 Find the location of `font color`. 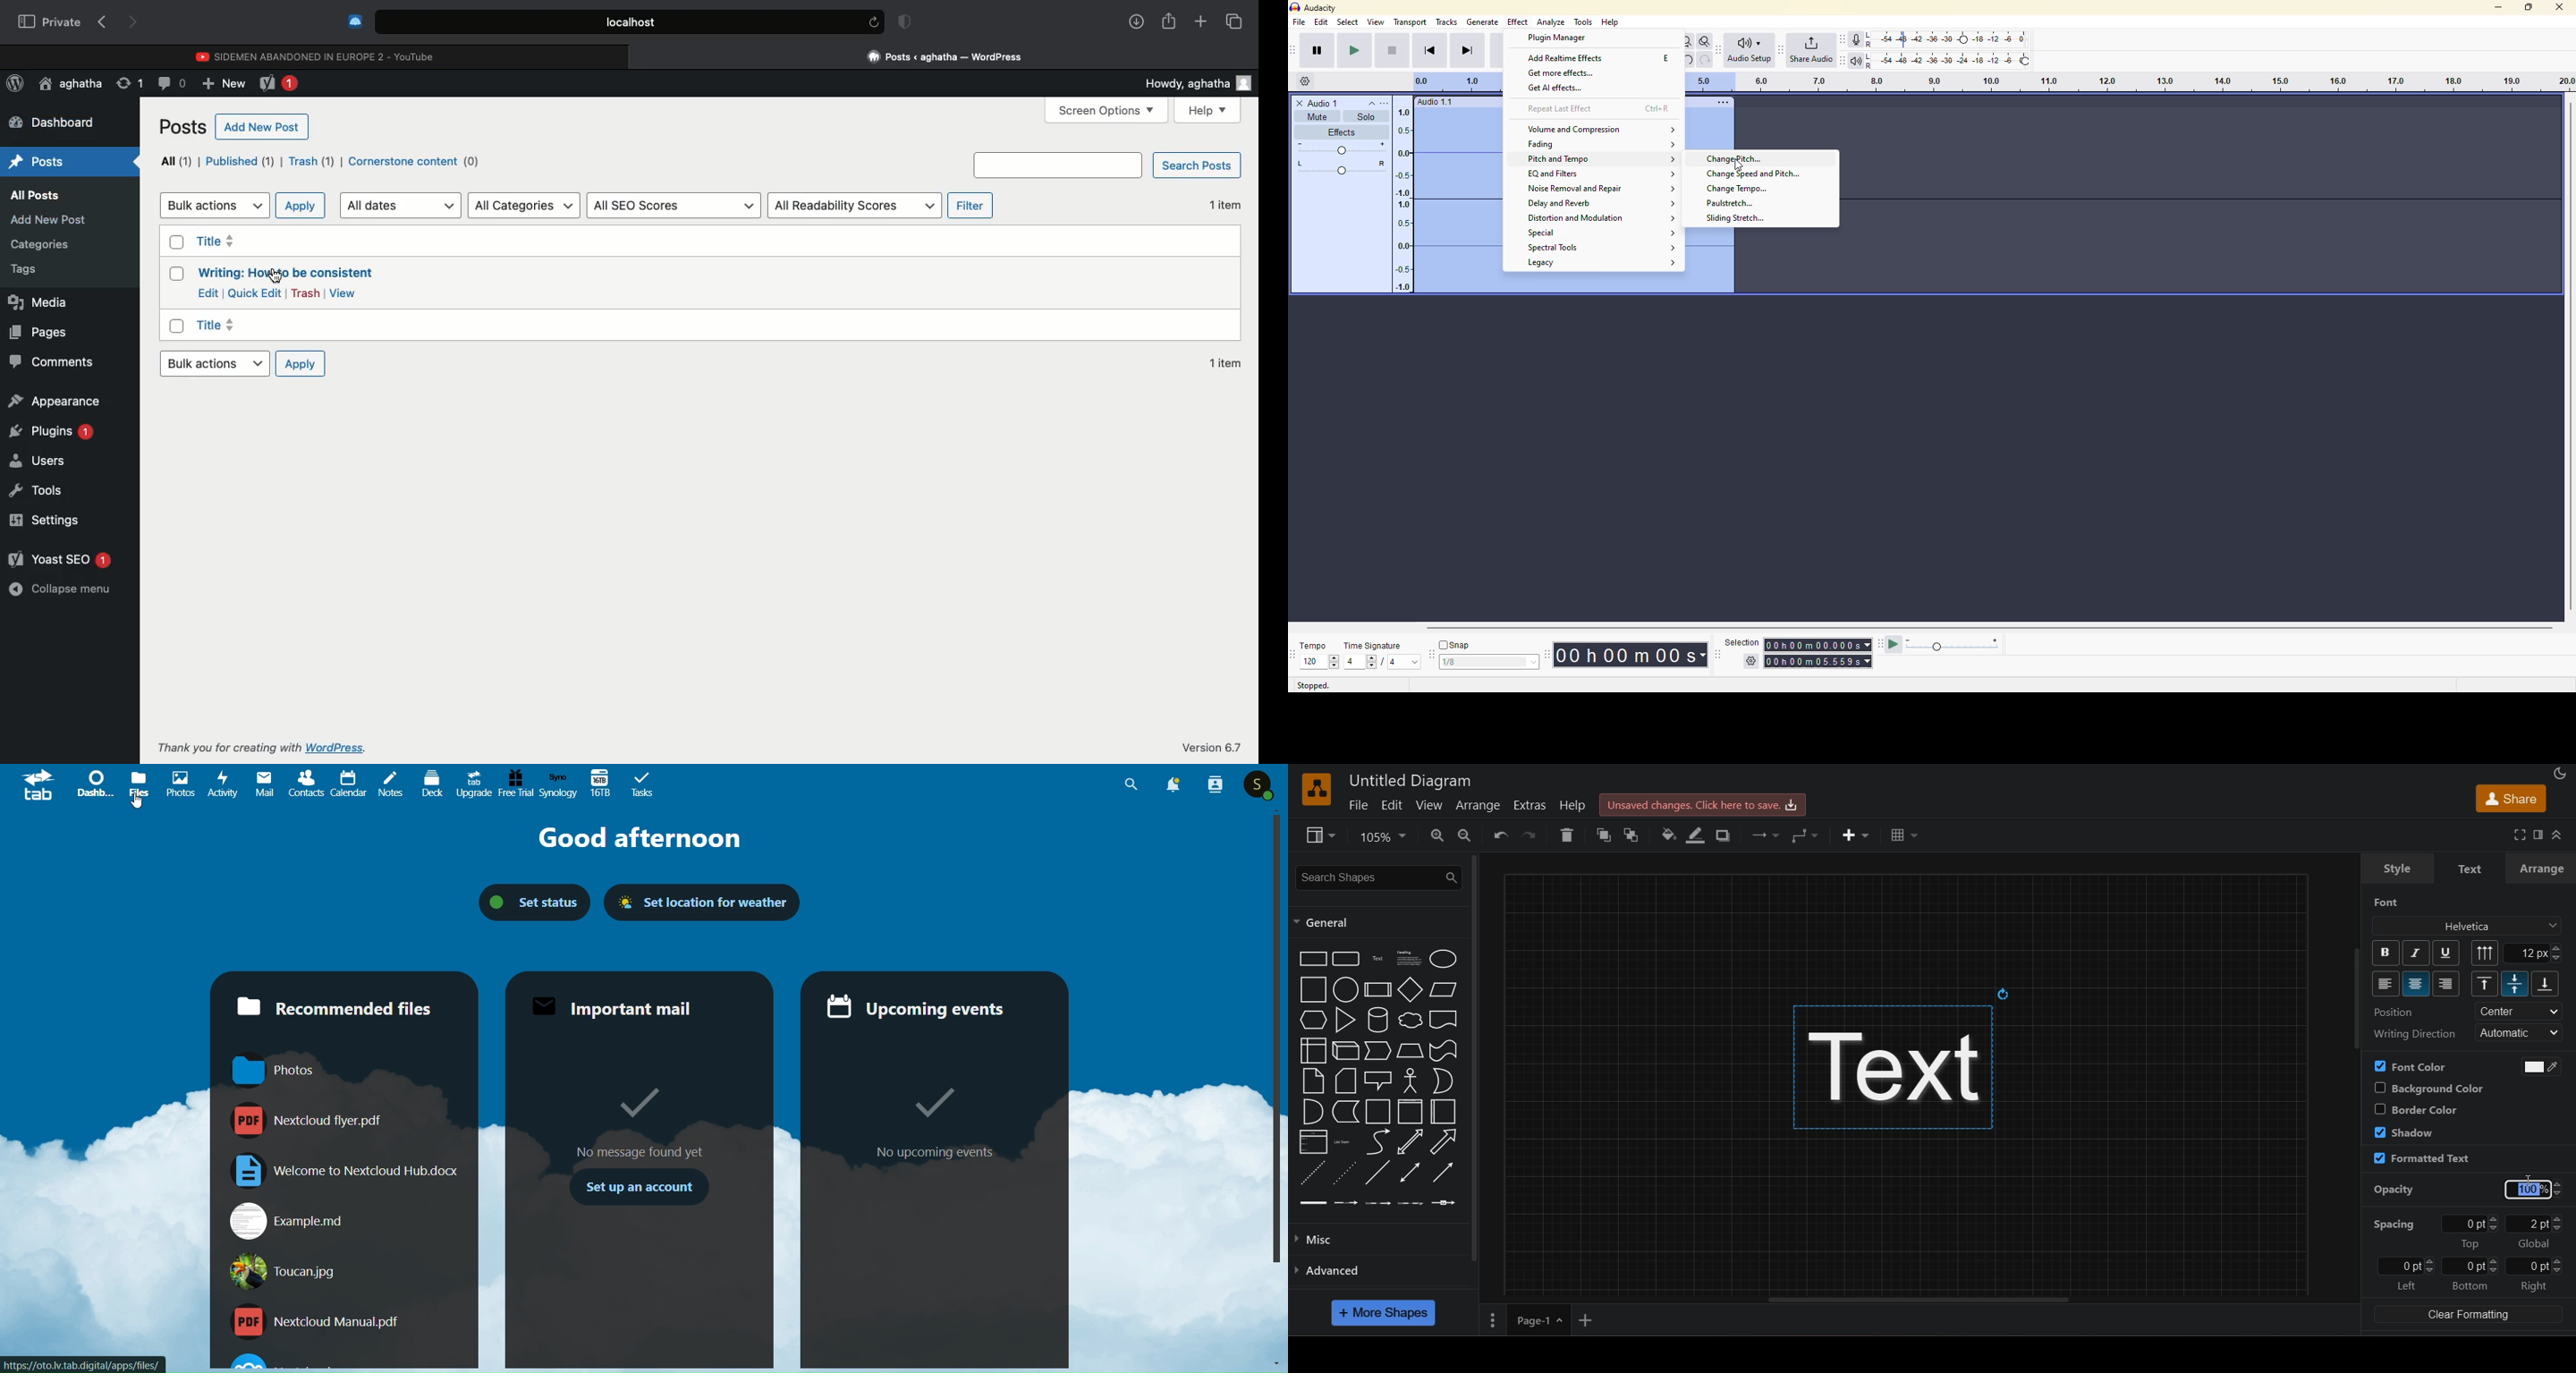

font color is located at coordinates (2410, 1066).